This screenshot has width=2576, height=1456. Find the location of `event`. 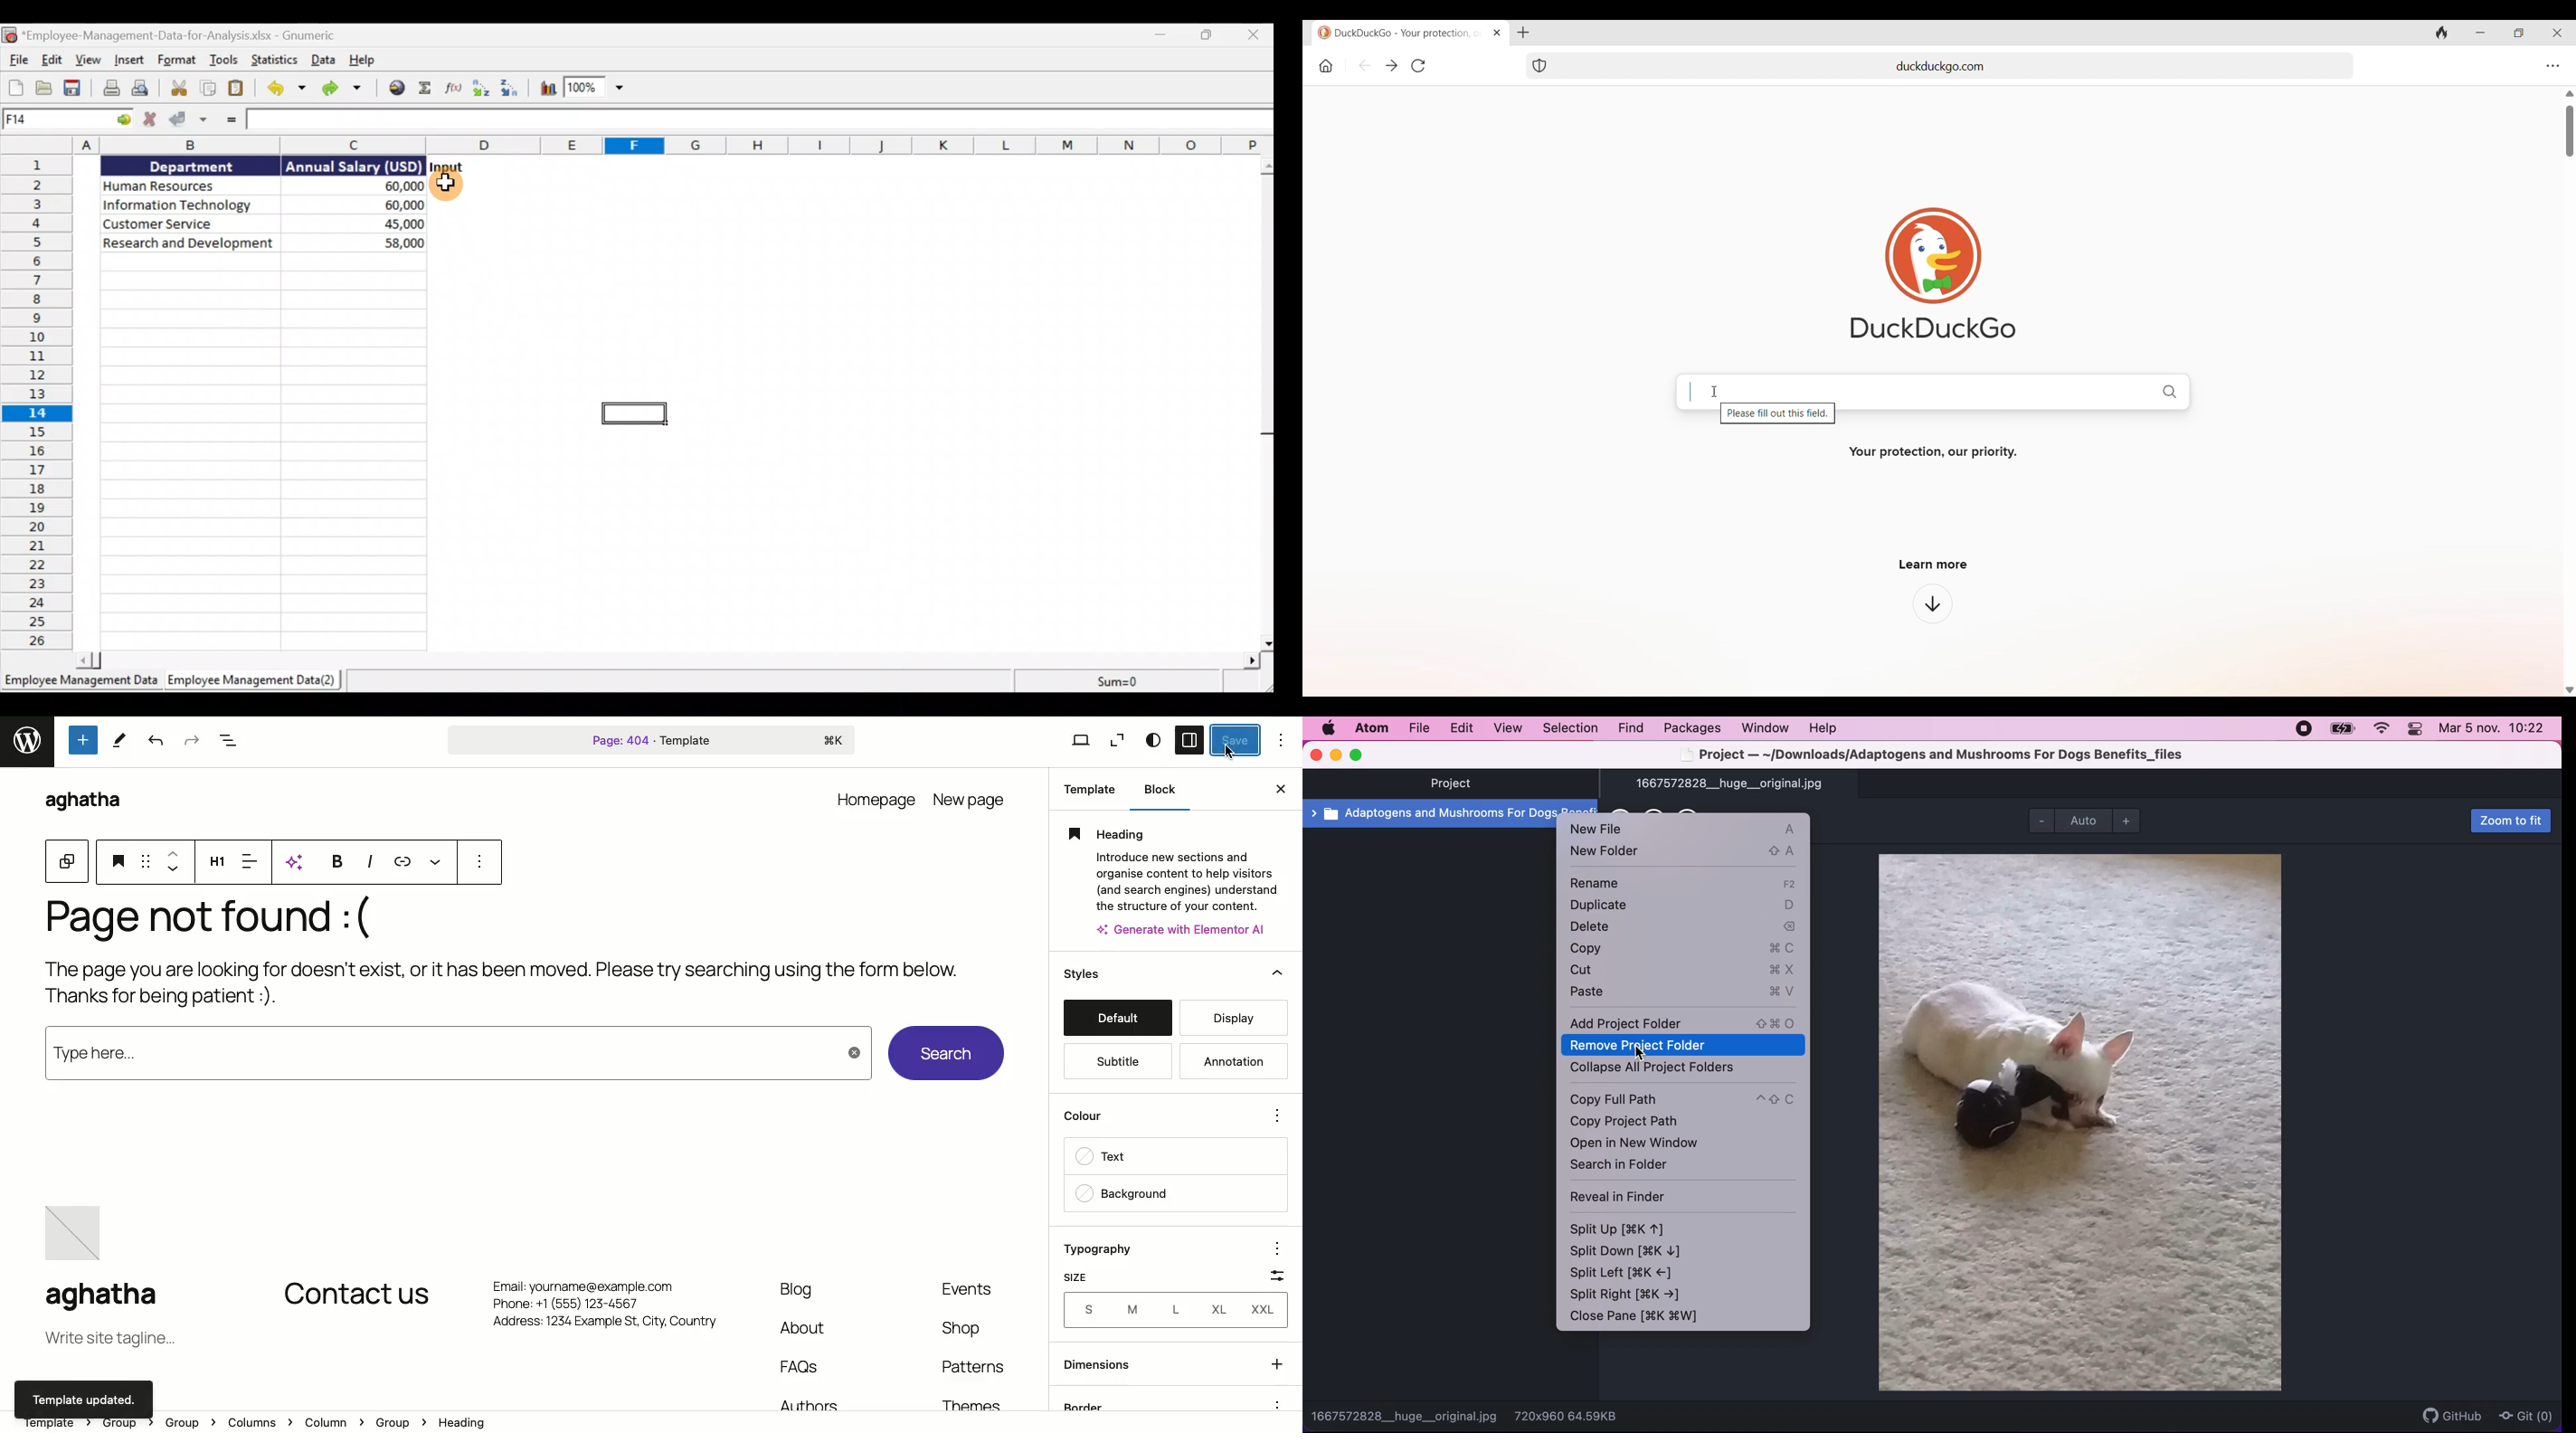

event is located at coordinates (972, 1288).